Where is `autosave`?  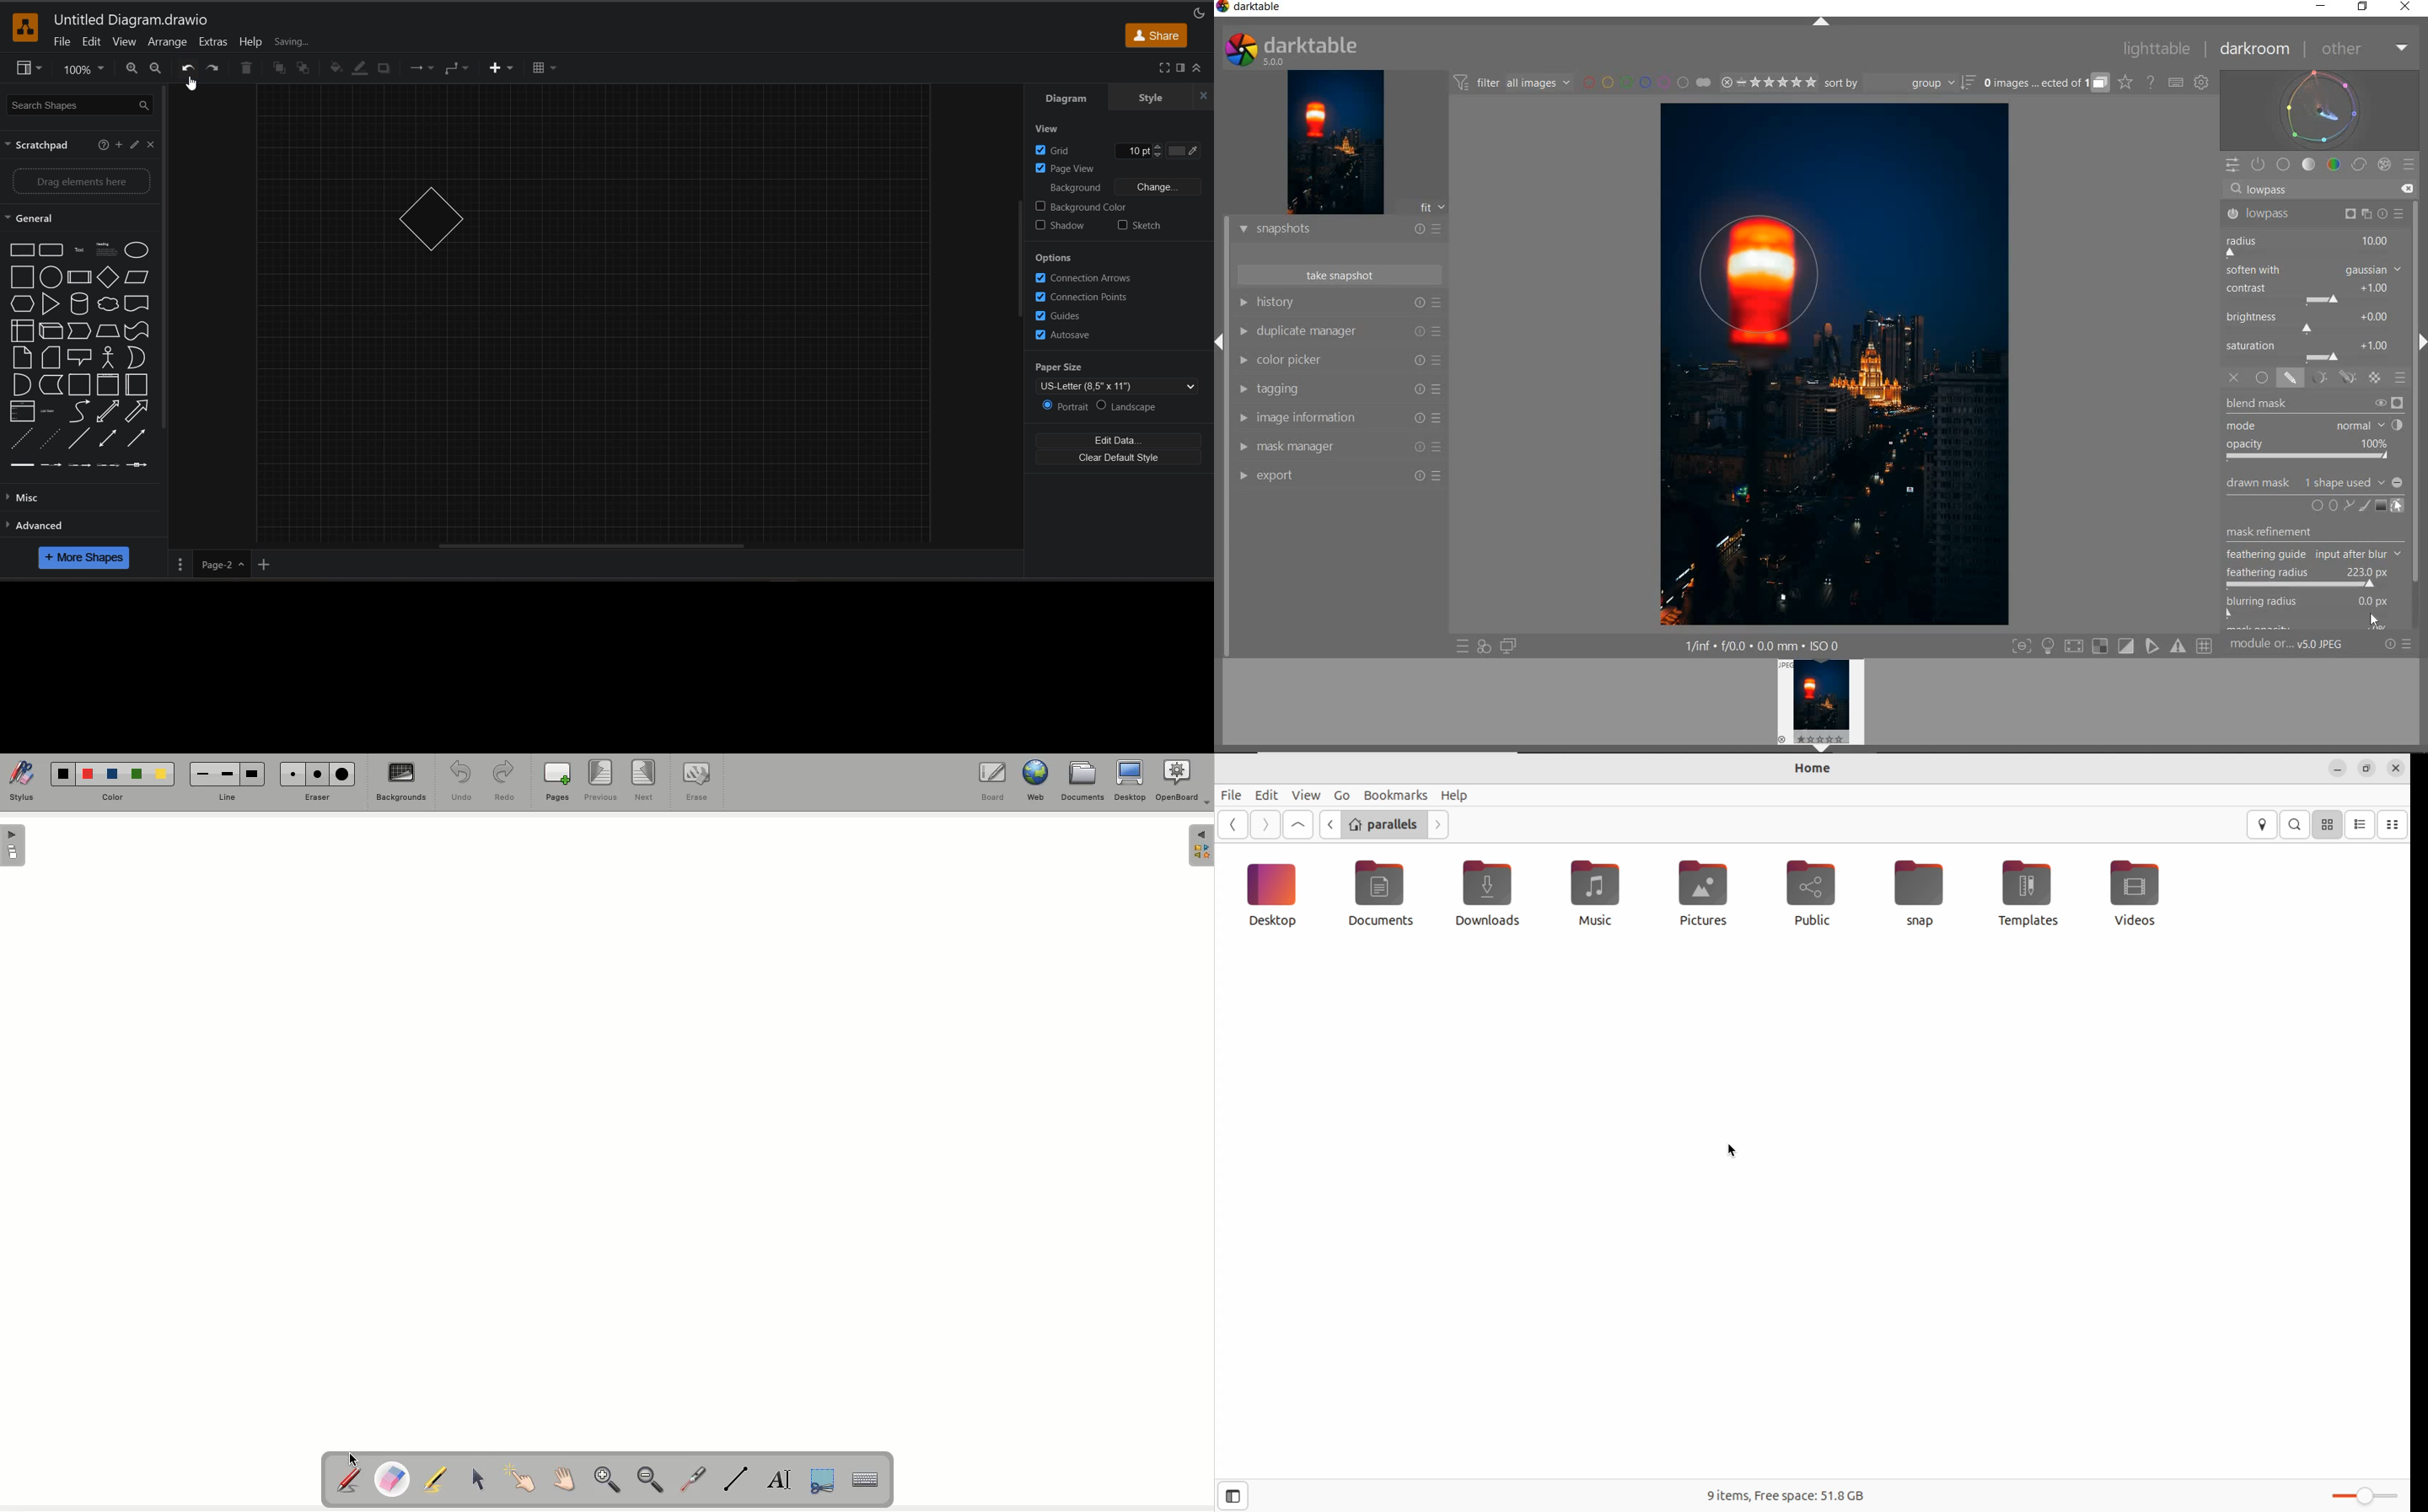
autosave is located at coordinates (1071, 335).